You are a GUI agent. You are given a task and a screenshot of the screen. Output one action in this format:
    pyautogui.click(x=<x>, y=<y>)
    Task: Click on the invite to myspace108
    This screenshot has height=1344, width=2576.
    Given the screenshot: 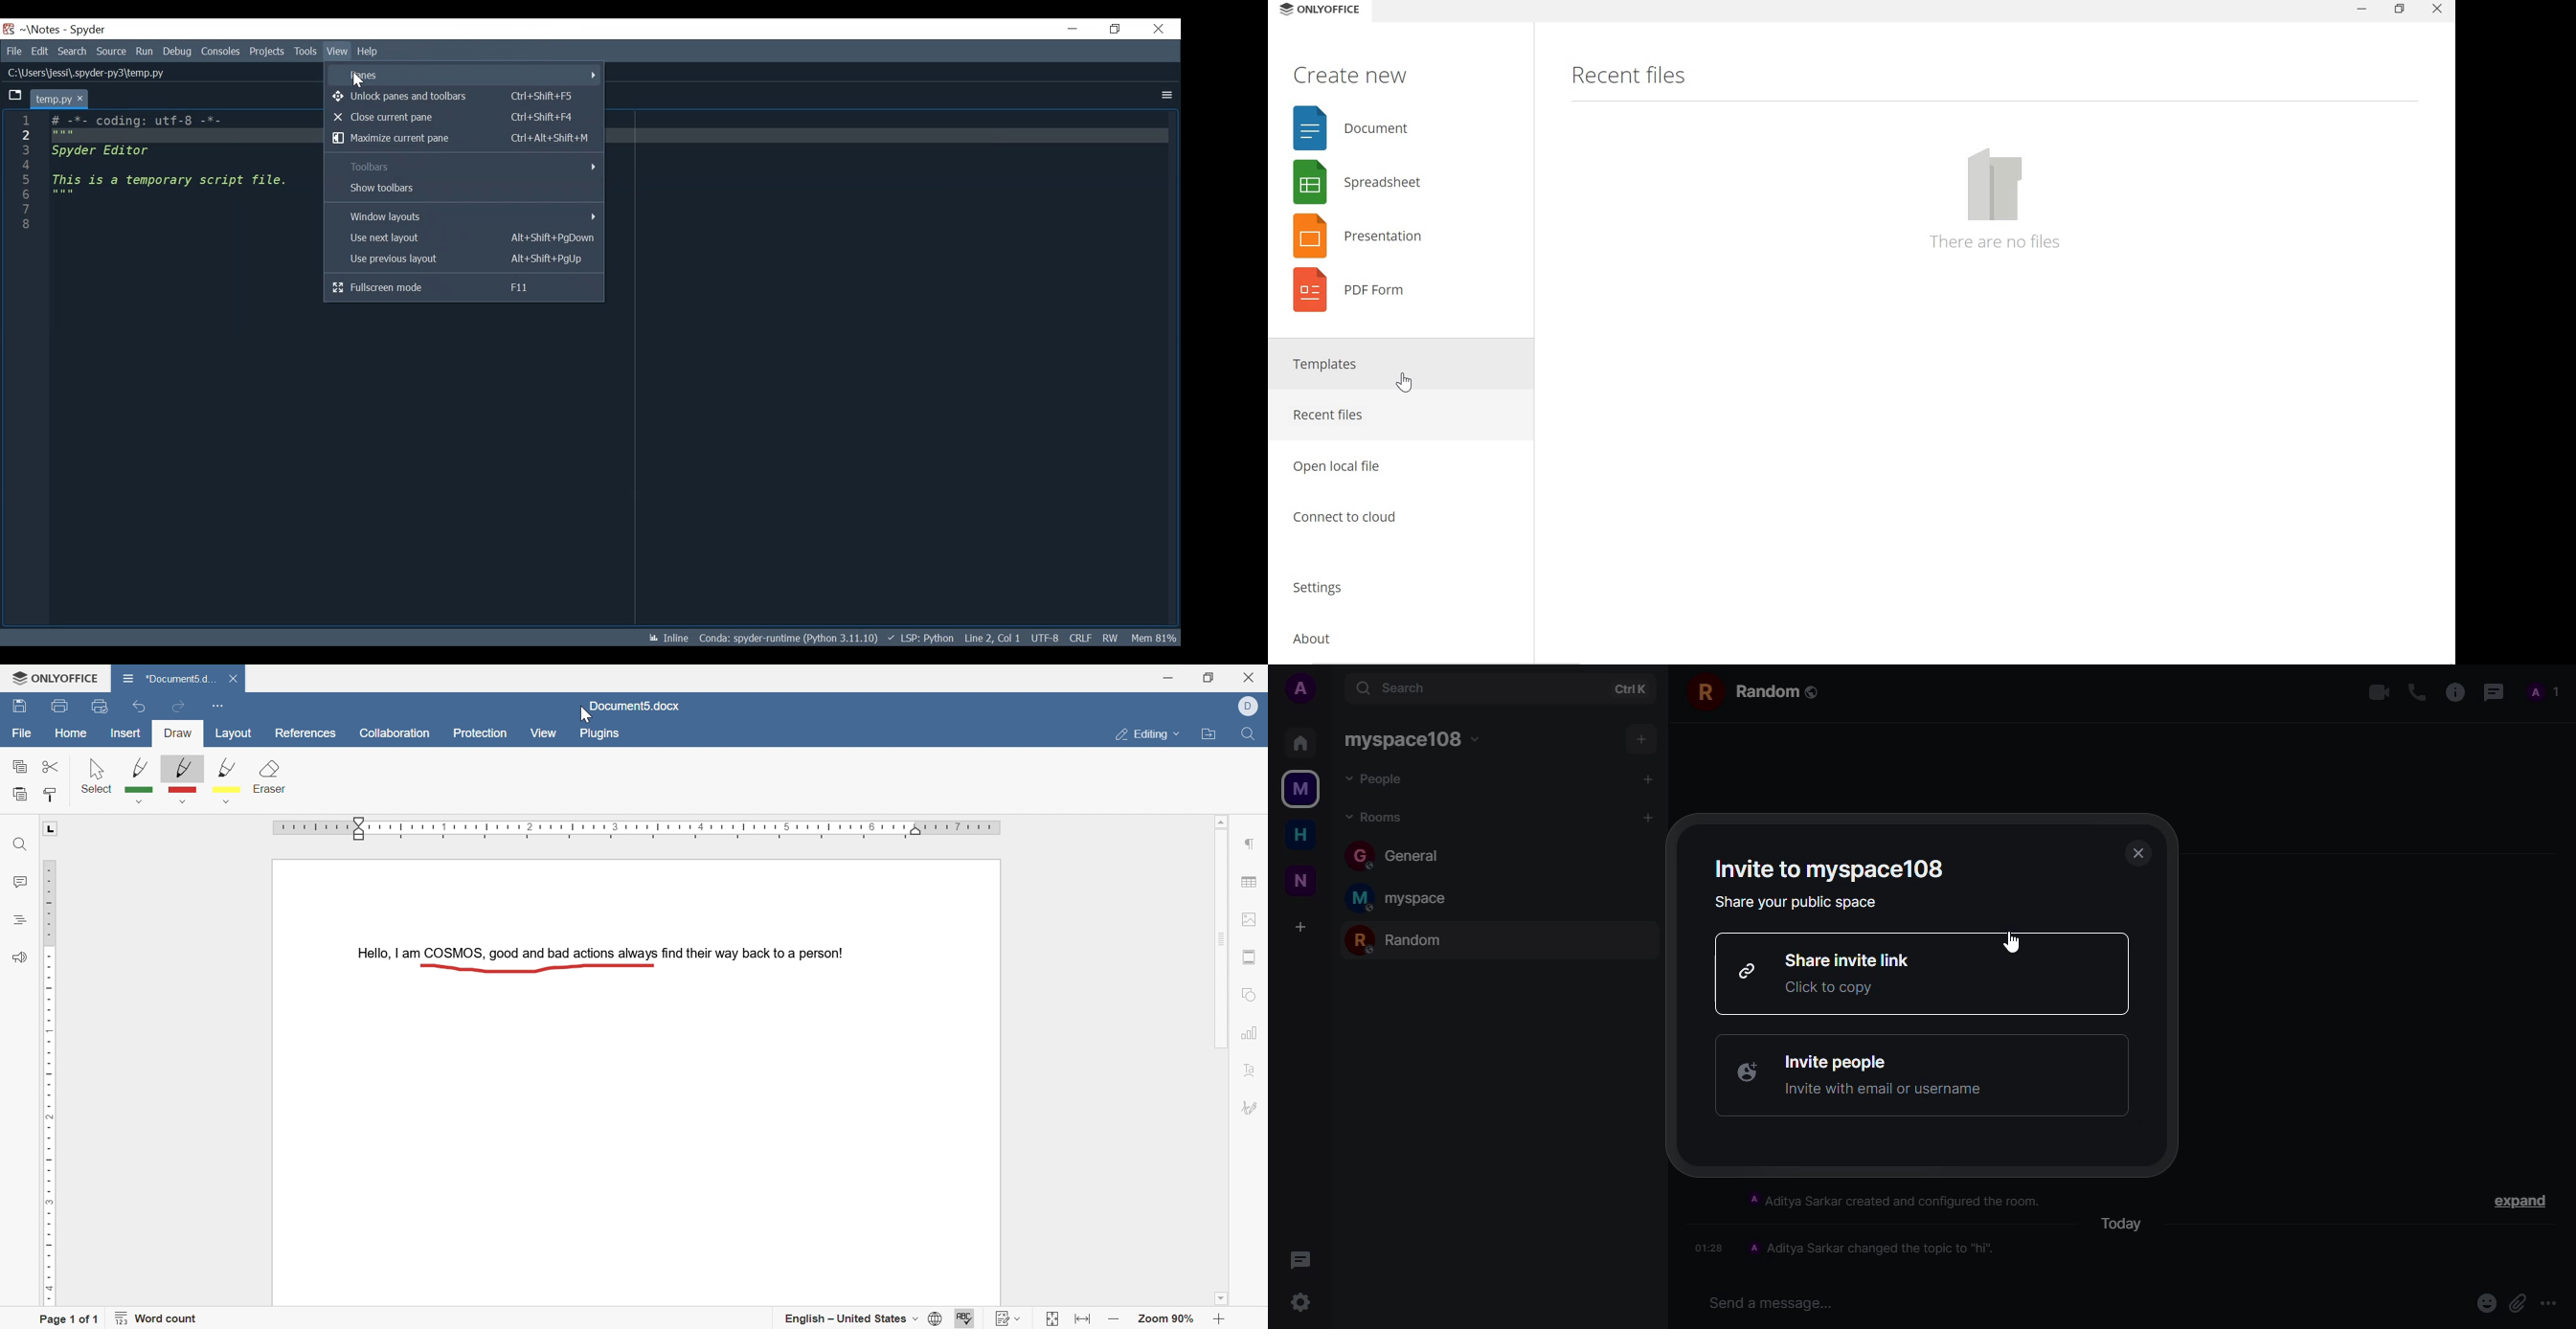 What is the action you would take?
    pyautogui.click(x=1832, y=866)
    